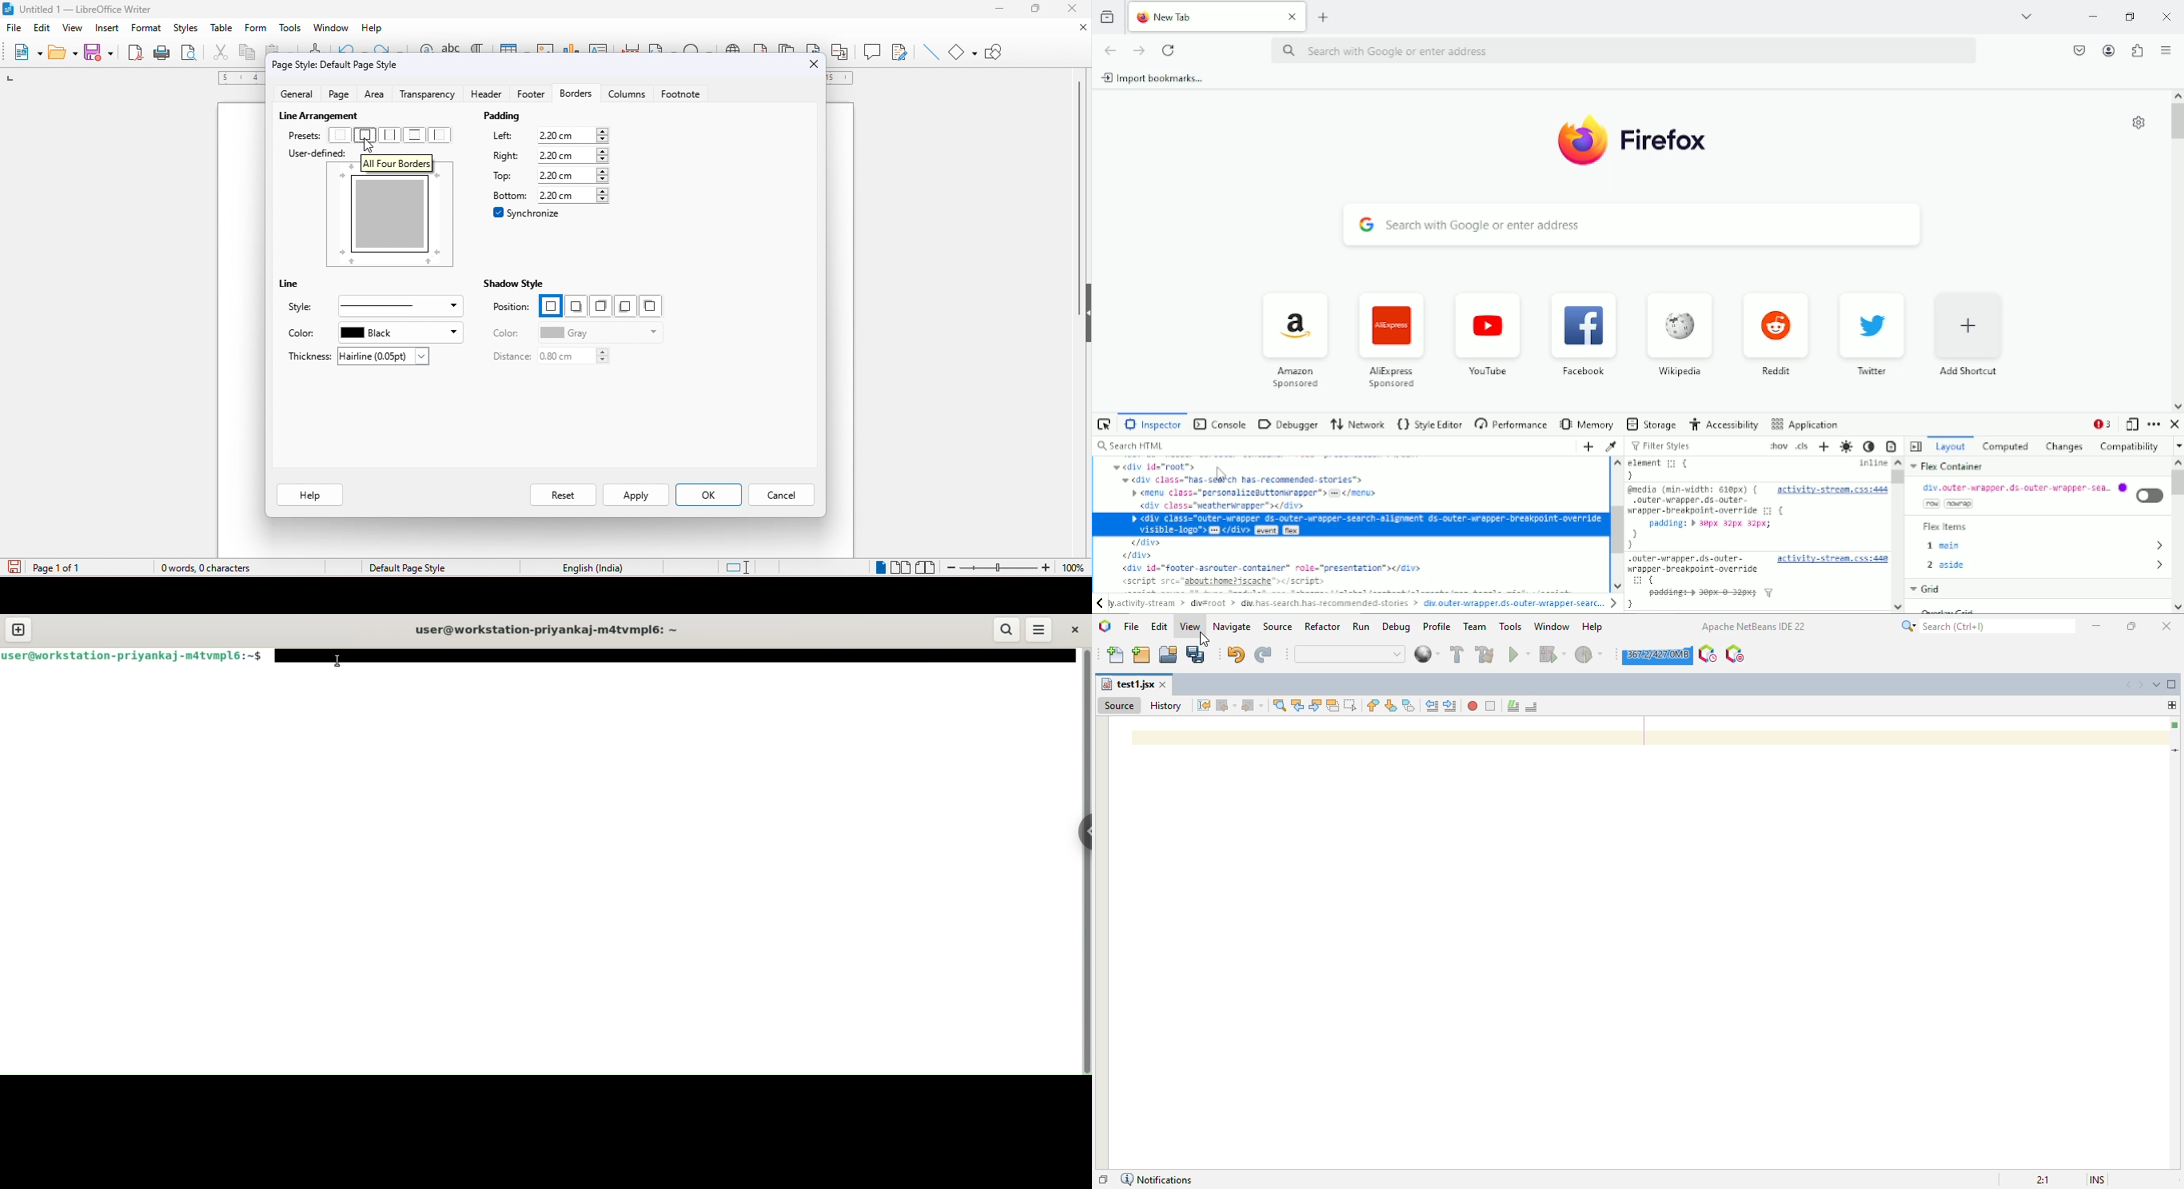  I want to click on cursor, so click(1221, 473).